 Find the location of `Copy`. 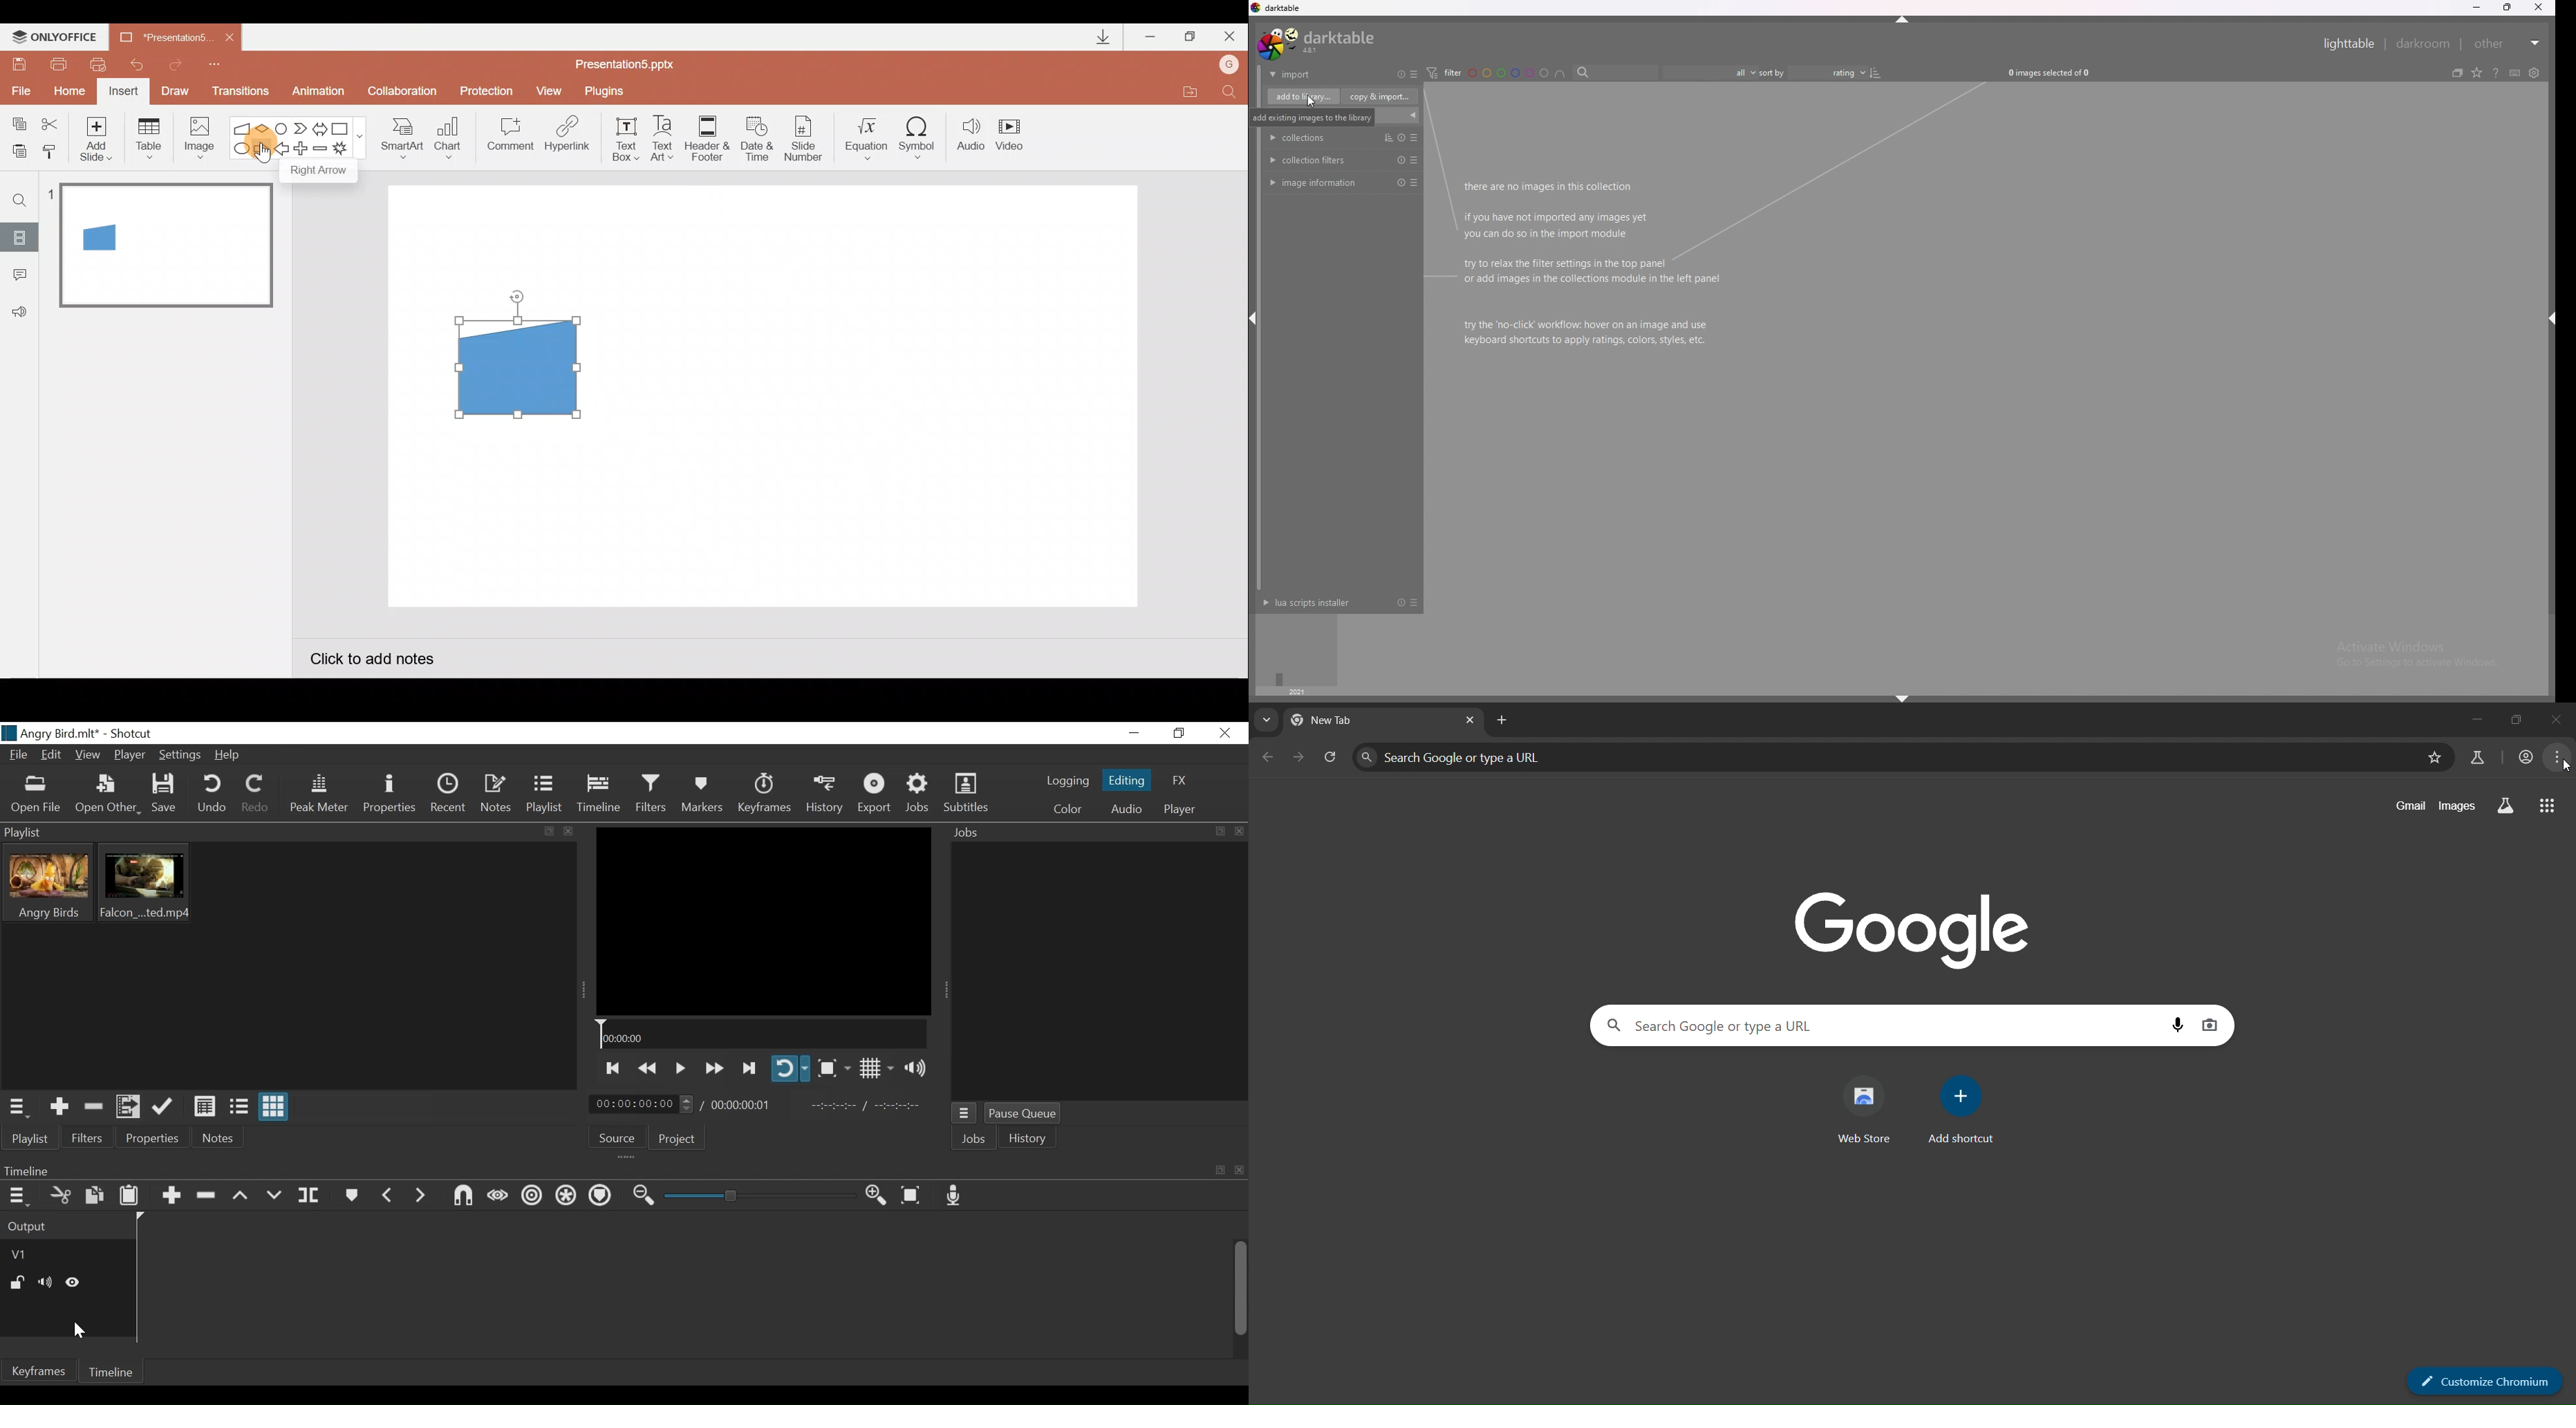

Copy is located at coordinates (95, 1196).